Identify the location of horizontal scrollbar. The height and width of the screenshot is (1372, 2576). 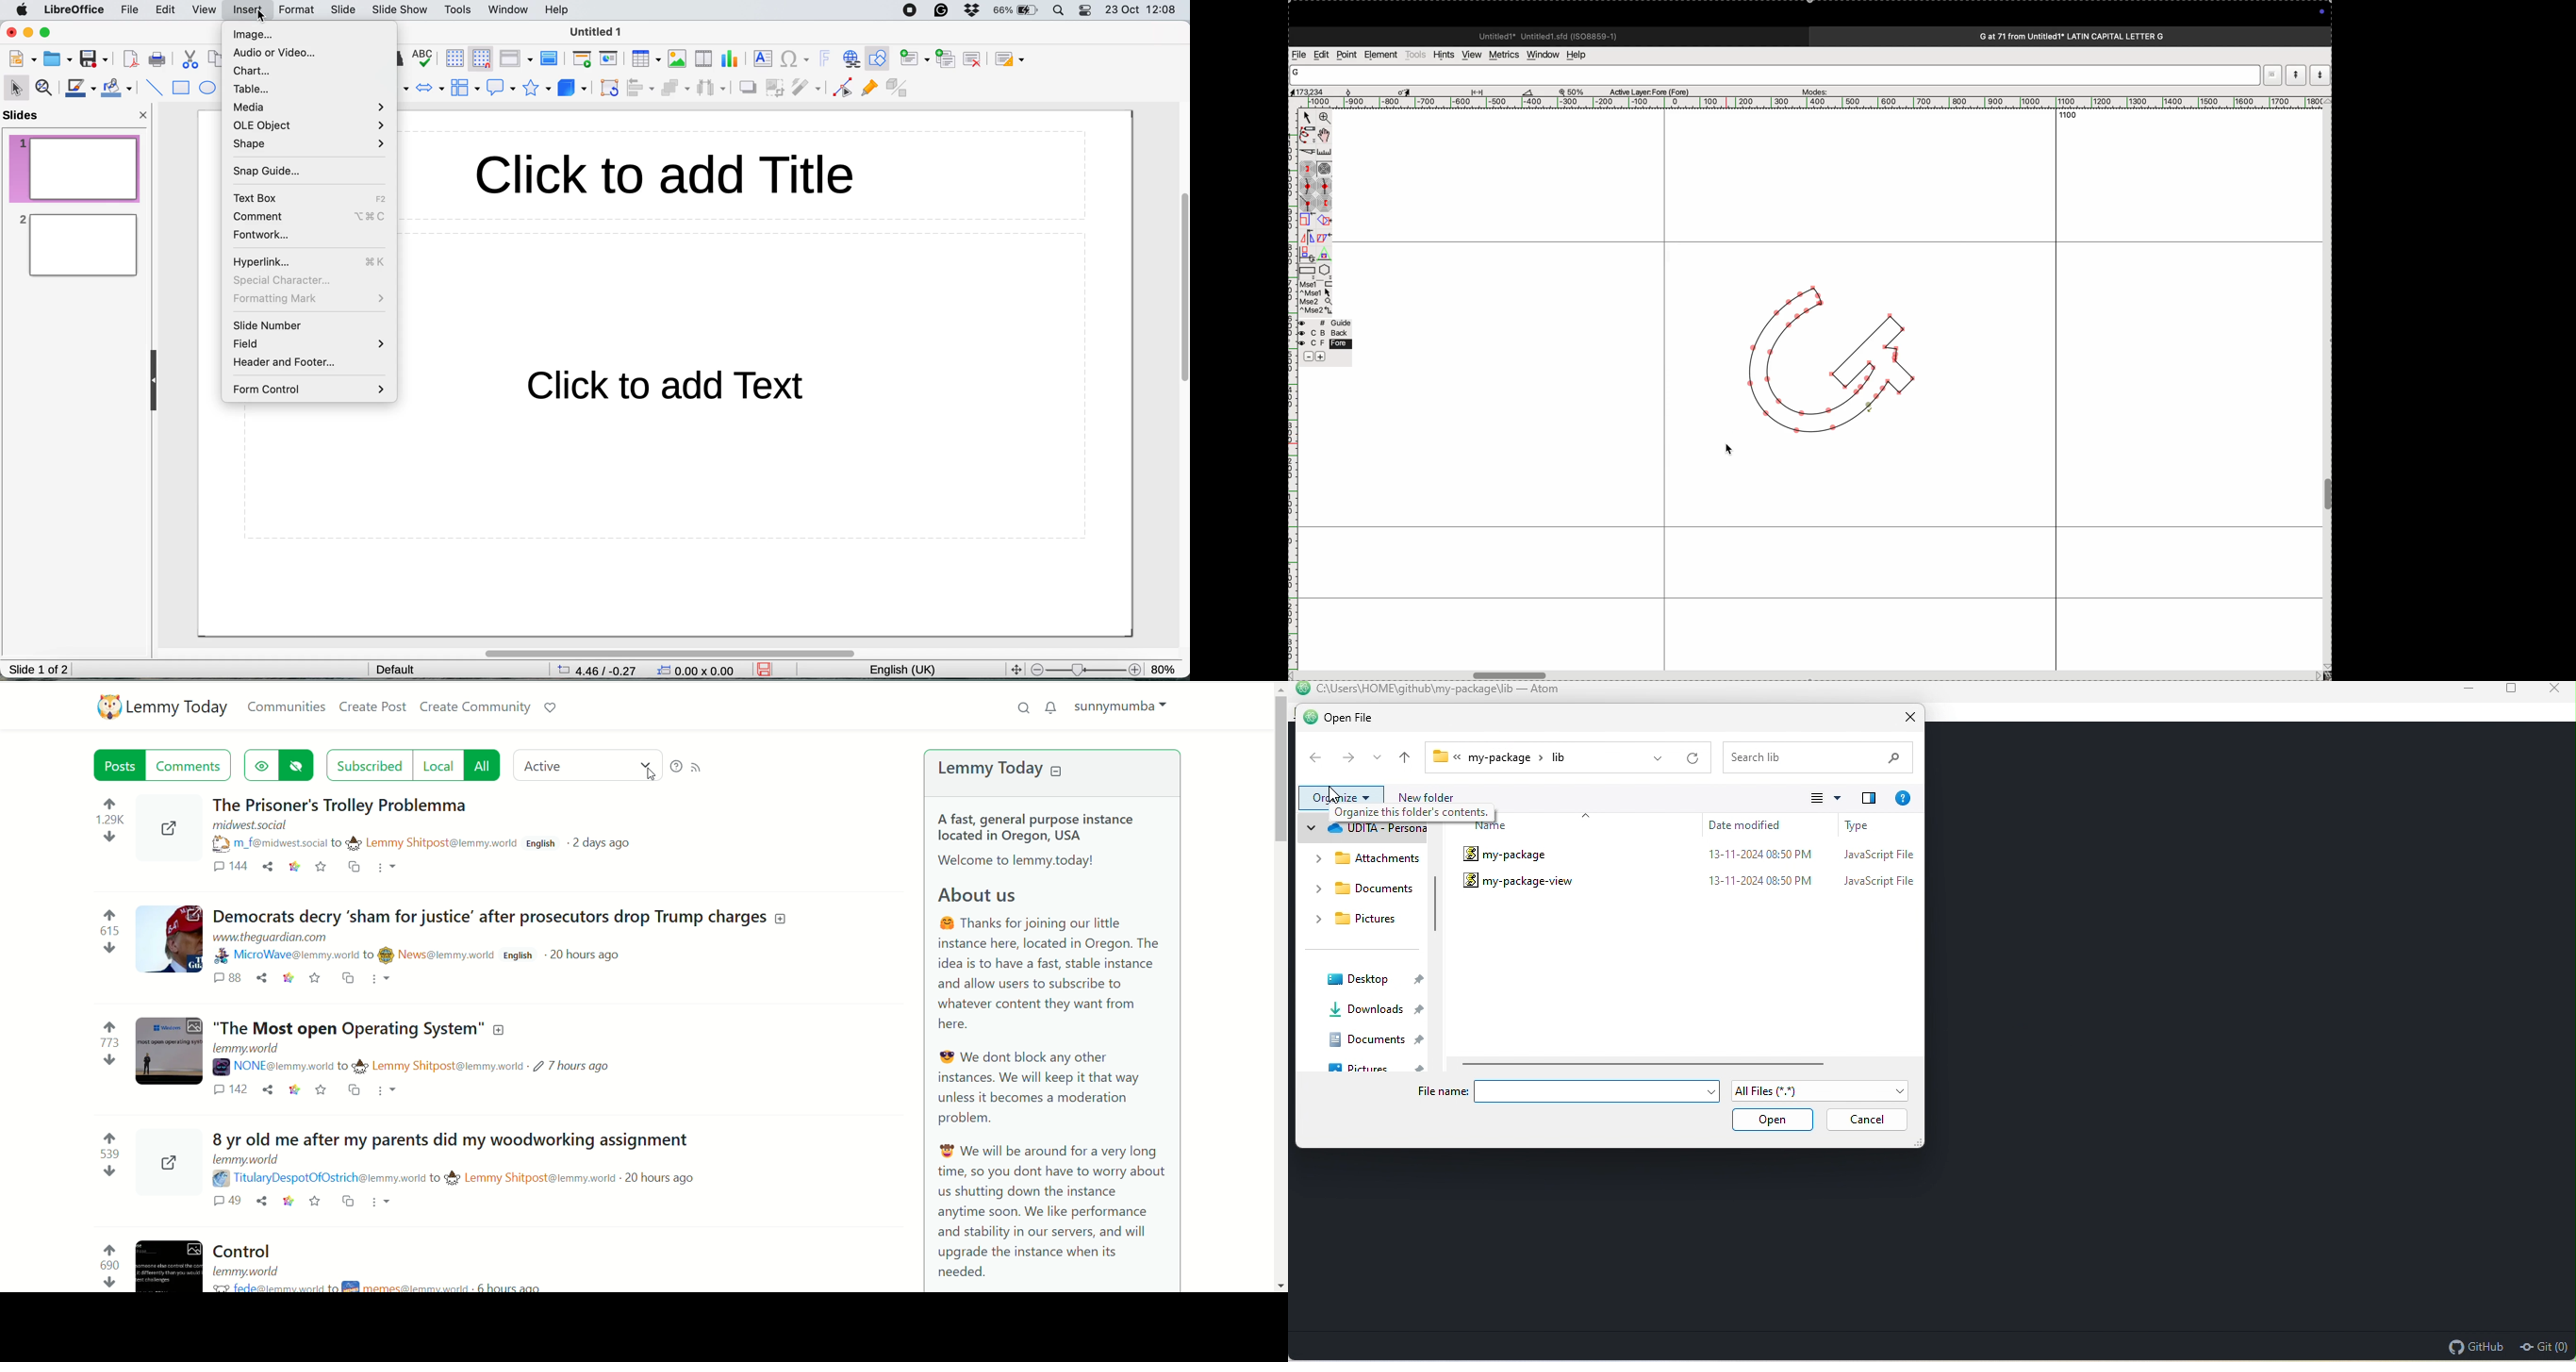
(1803, 674).